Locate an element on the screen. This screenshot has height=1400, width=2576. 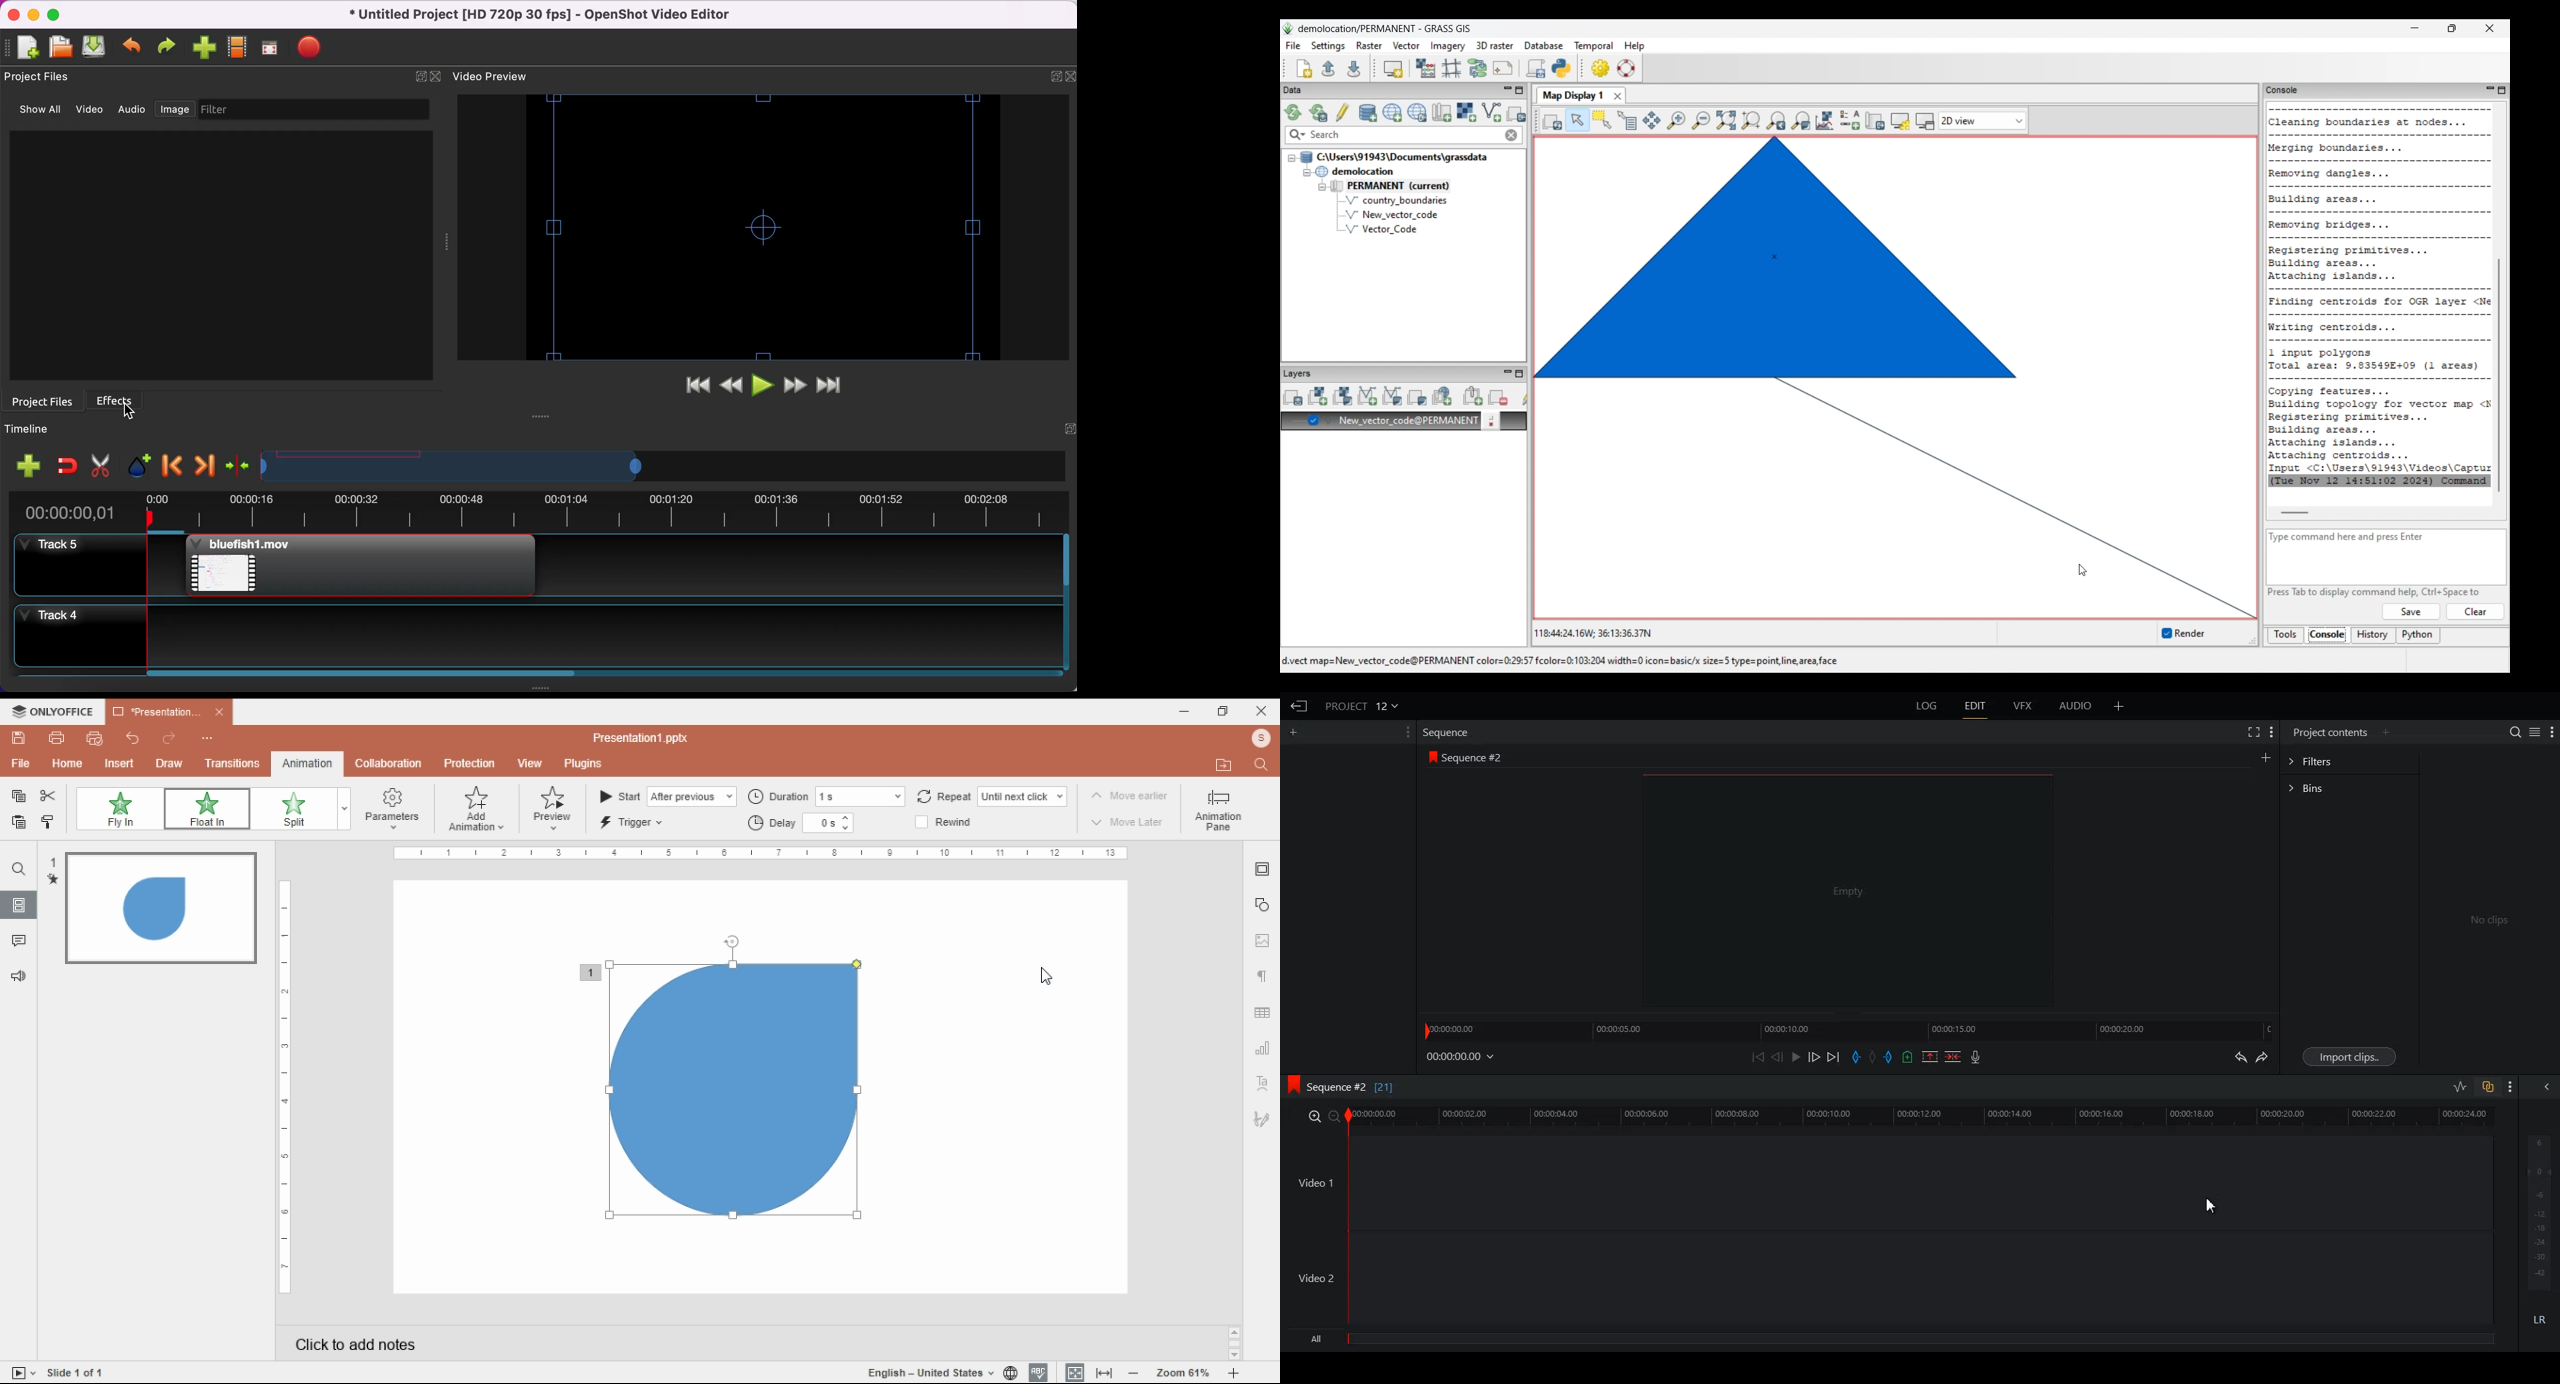
collaboration is located at coordinates (387, 764).